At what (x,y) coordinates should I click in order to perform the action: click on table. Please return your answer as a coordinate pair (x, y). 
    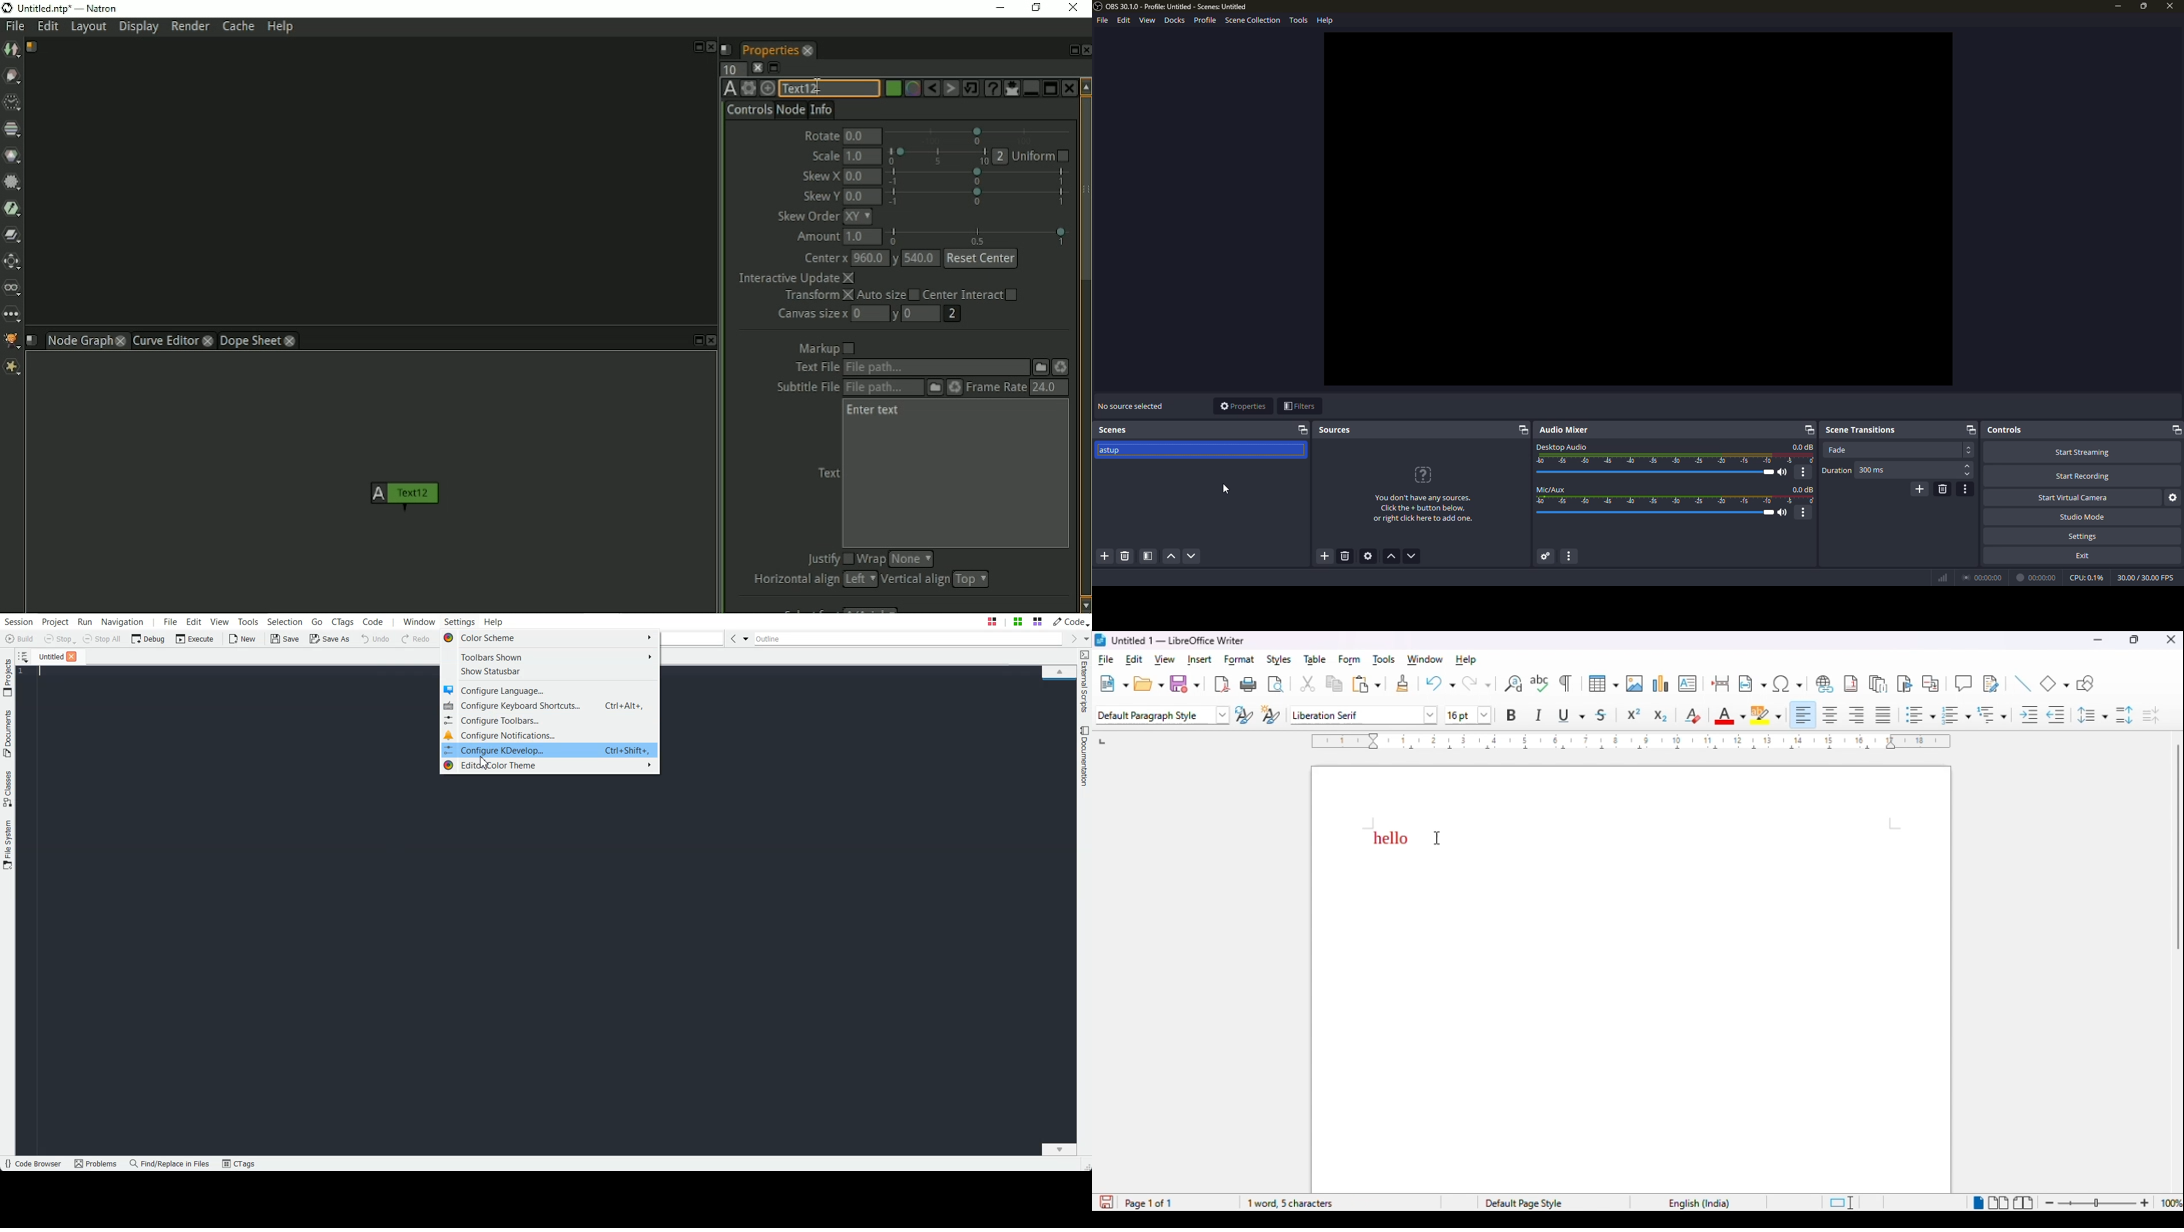
    Looking at the image, I should click on (1316, 659).